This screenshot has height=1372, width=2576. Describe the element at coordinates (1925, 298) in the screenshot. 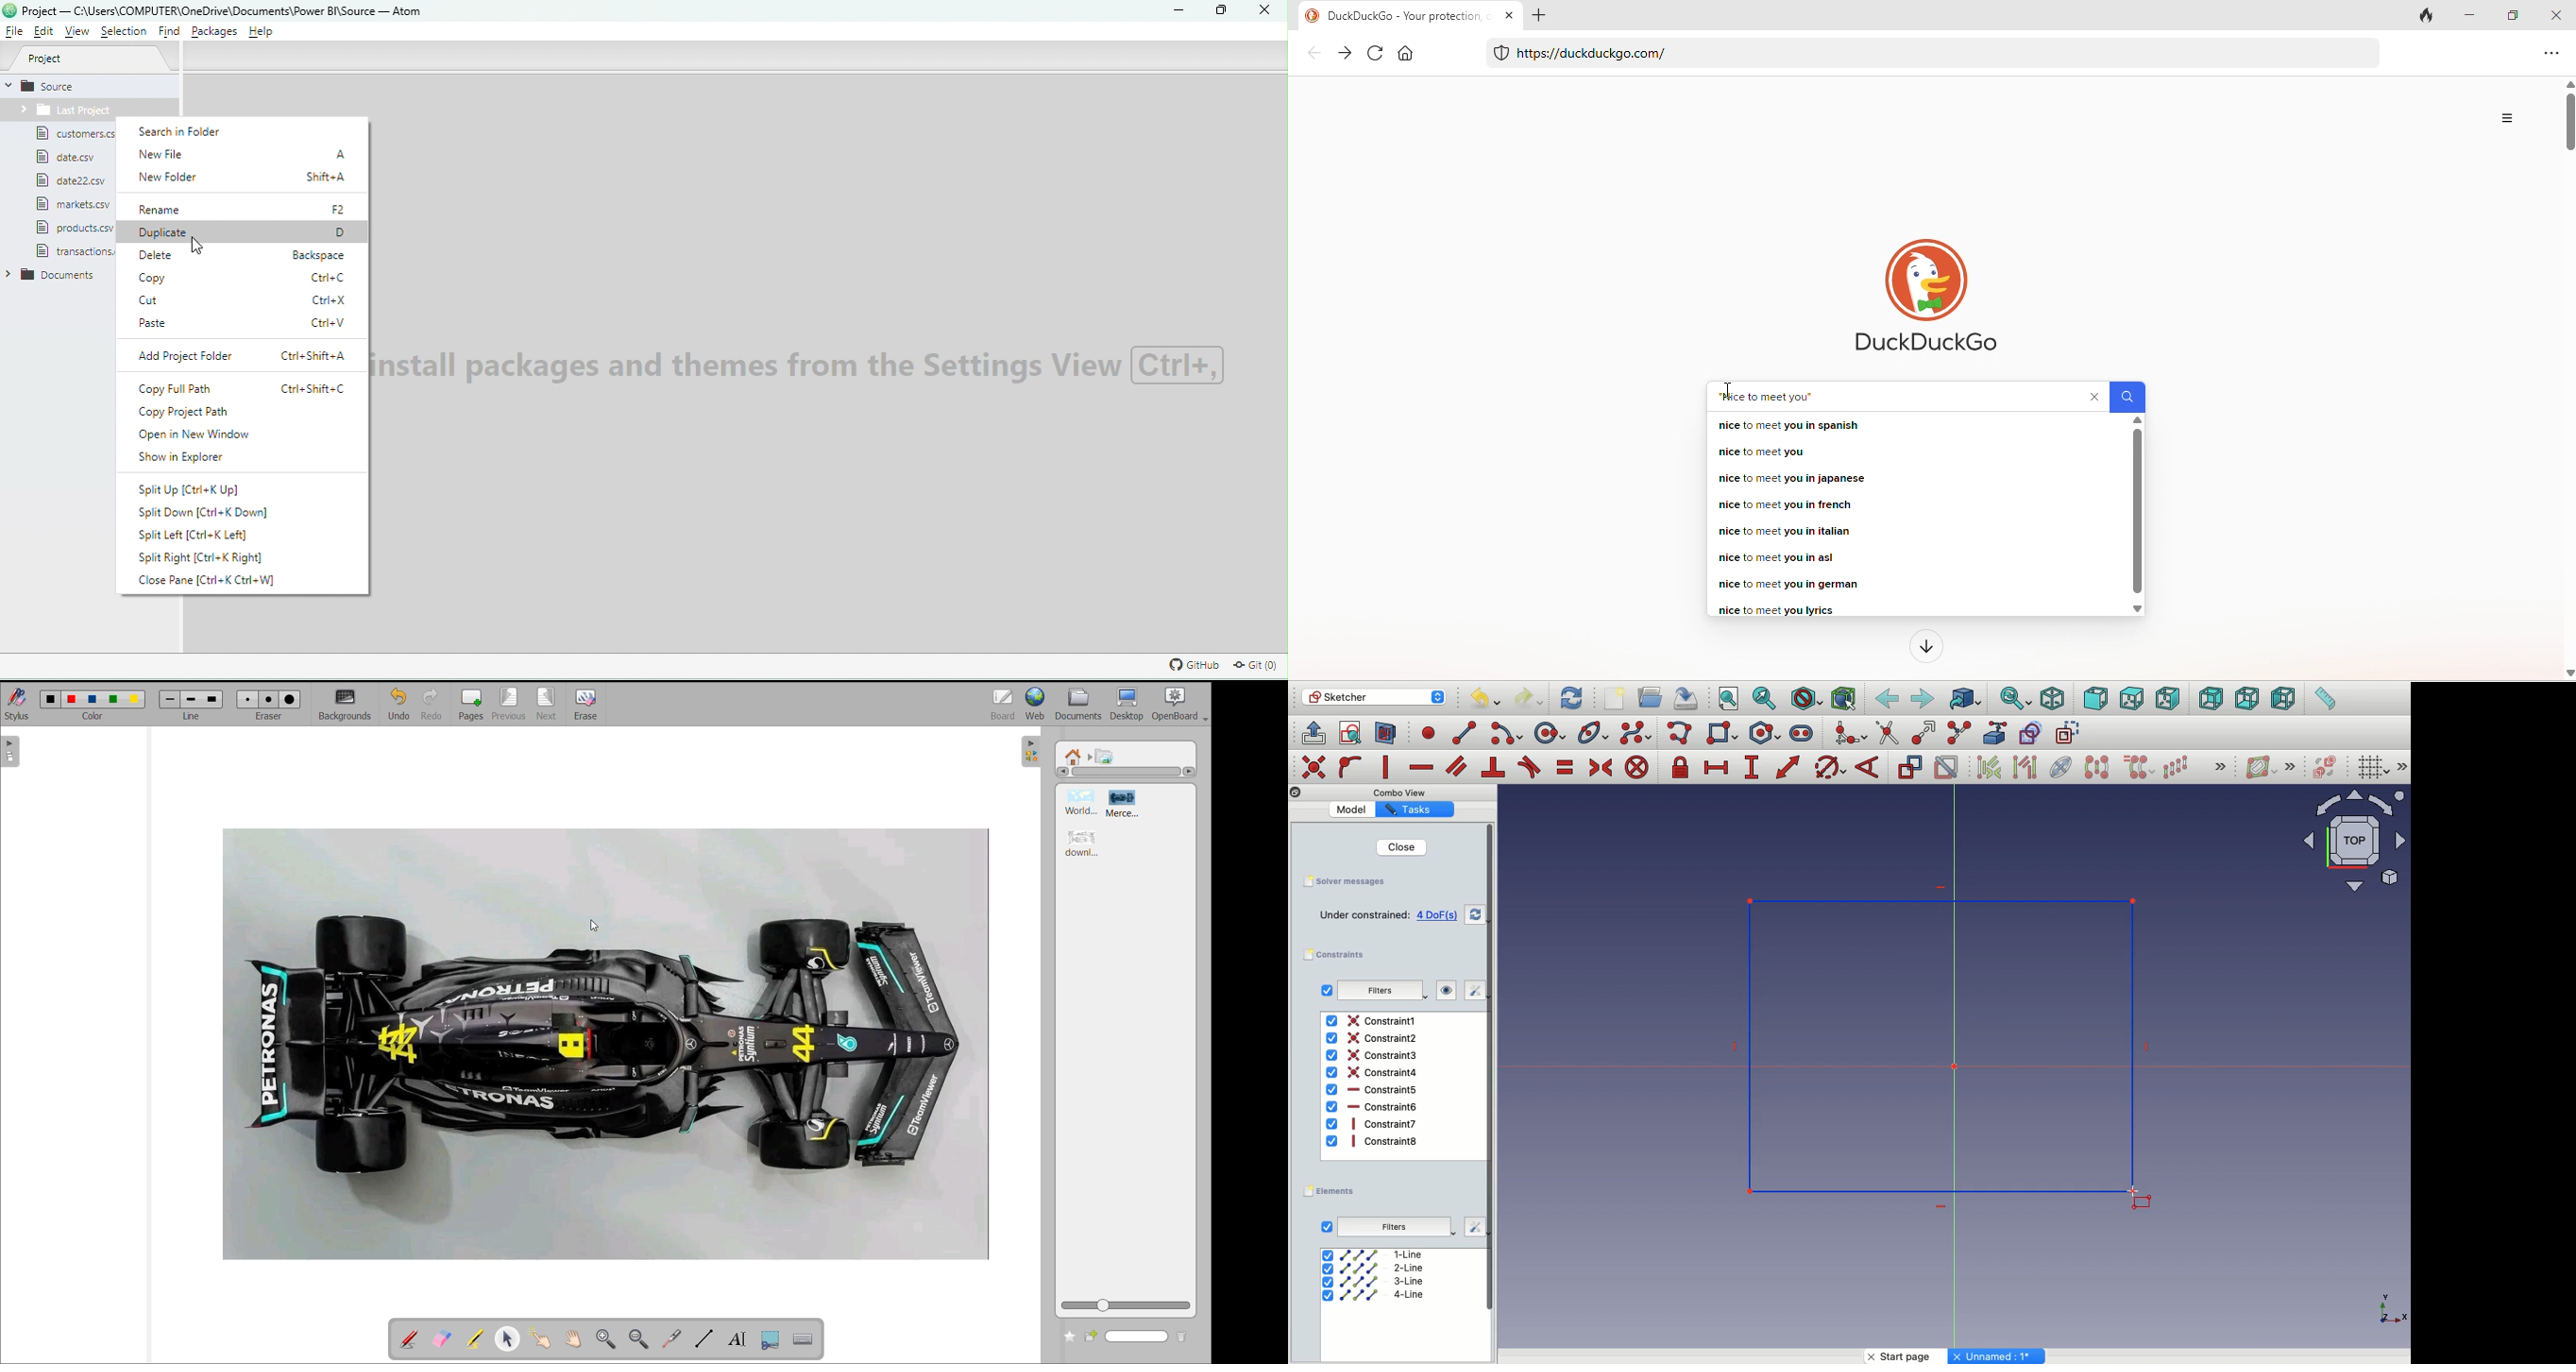

I see `DuckDuckGo` at that location.